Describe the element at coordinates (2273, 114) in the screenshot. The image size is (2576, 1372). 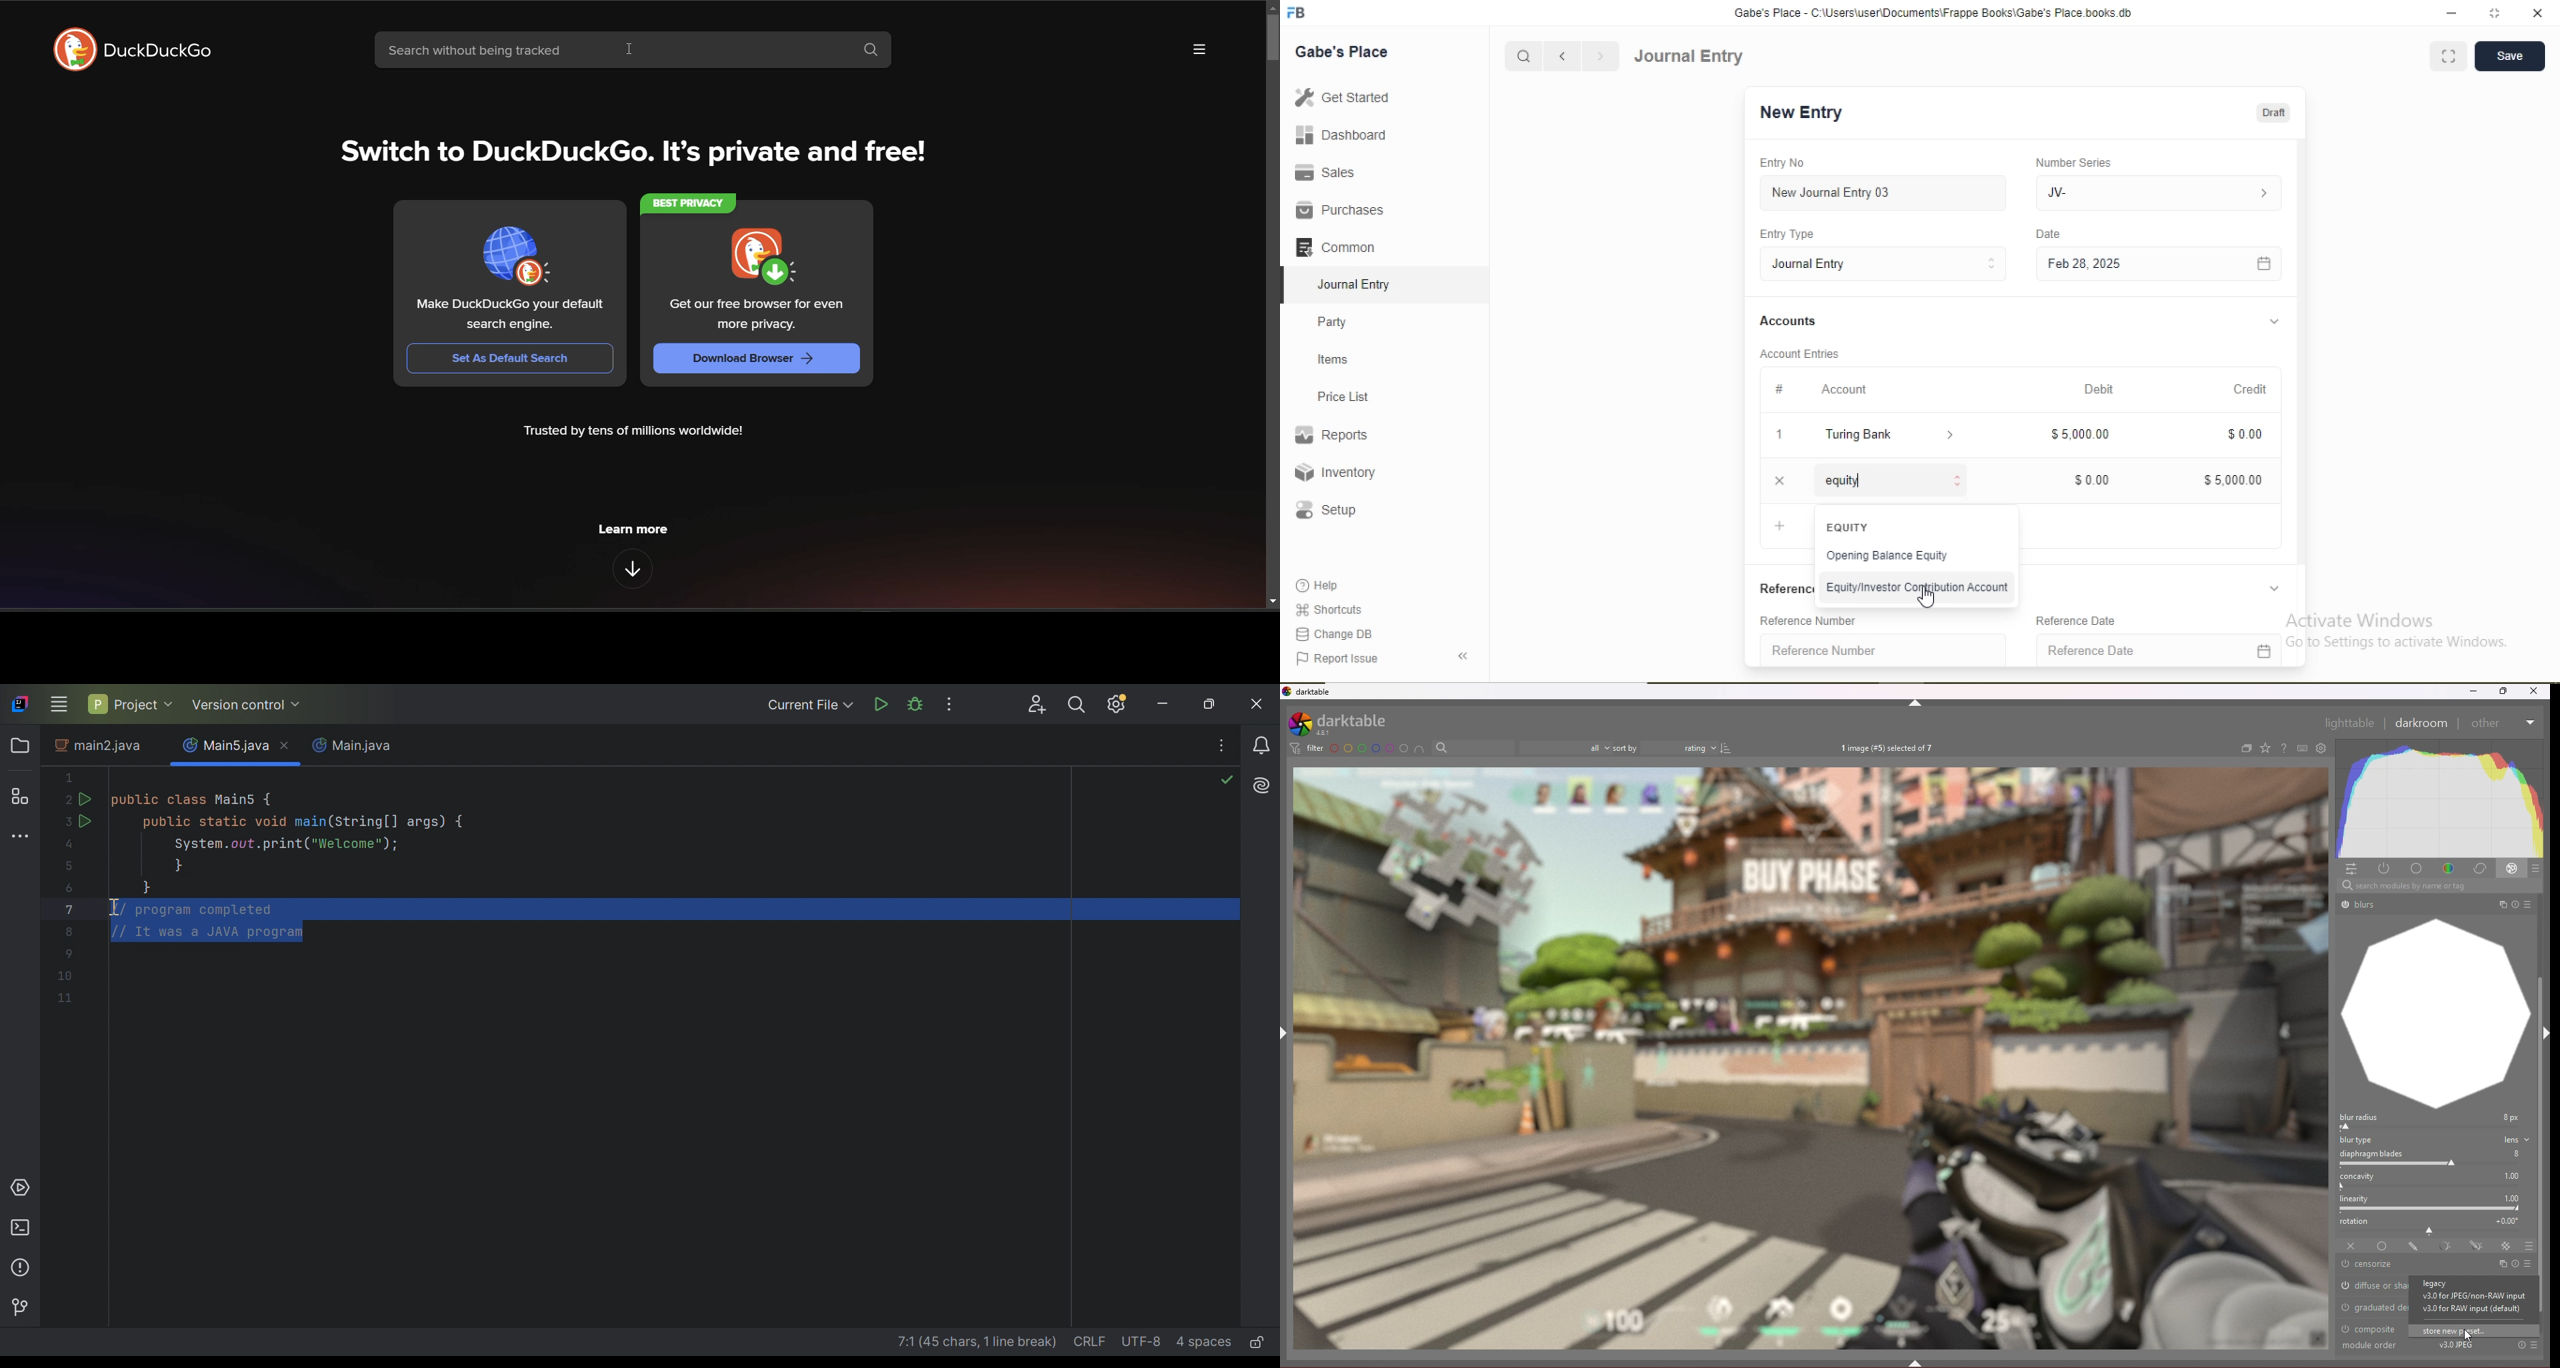
I see `Draft` at that location.